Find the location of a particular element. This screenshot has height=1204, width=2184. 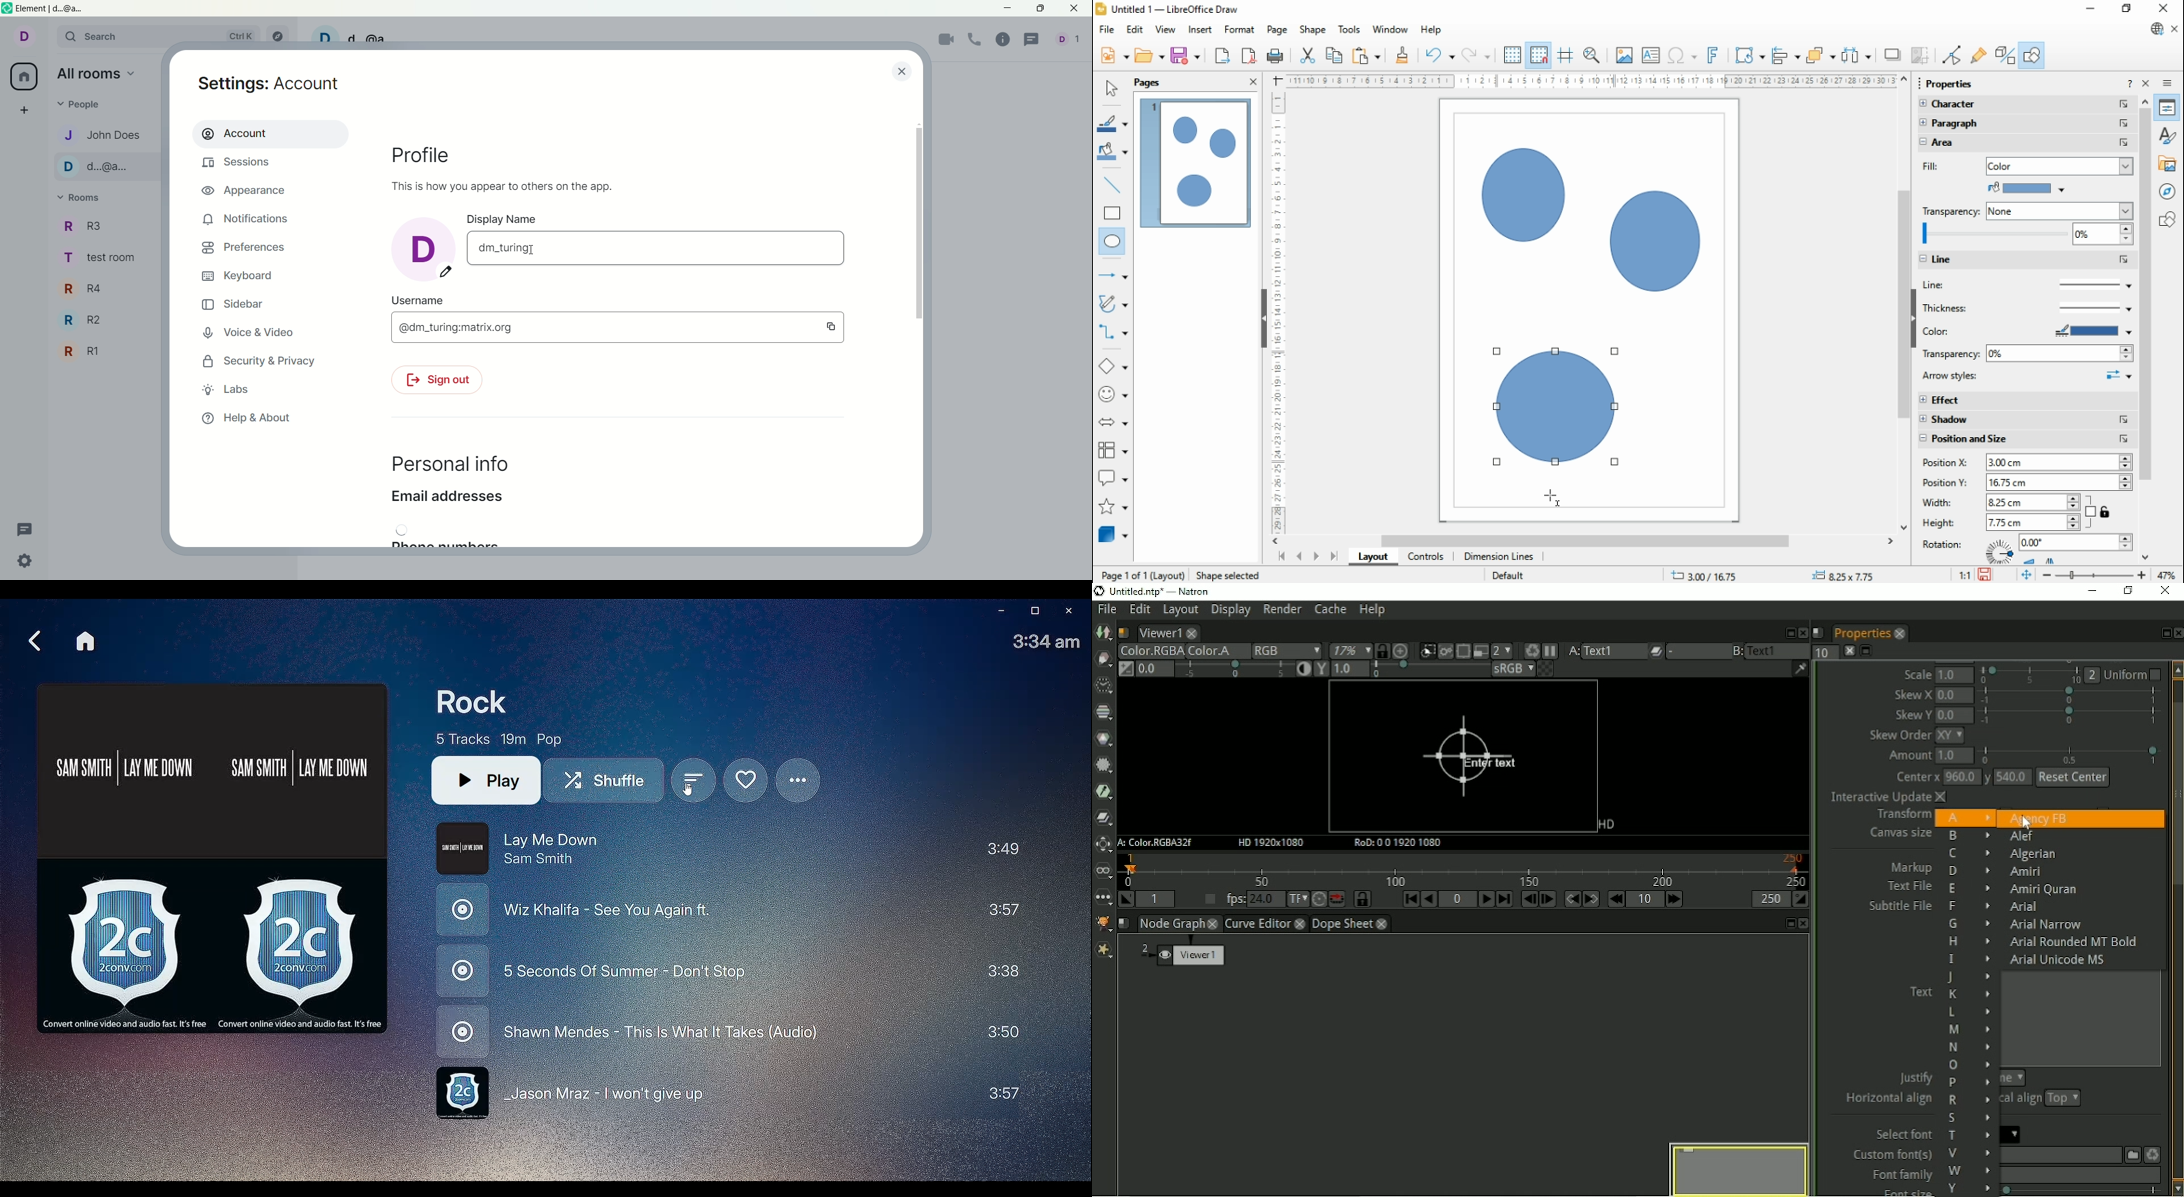

libre office update is located at coordinates (2156, 28).